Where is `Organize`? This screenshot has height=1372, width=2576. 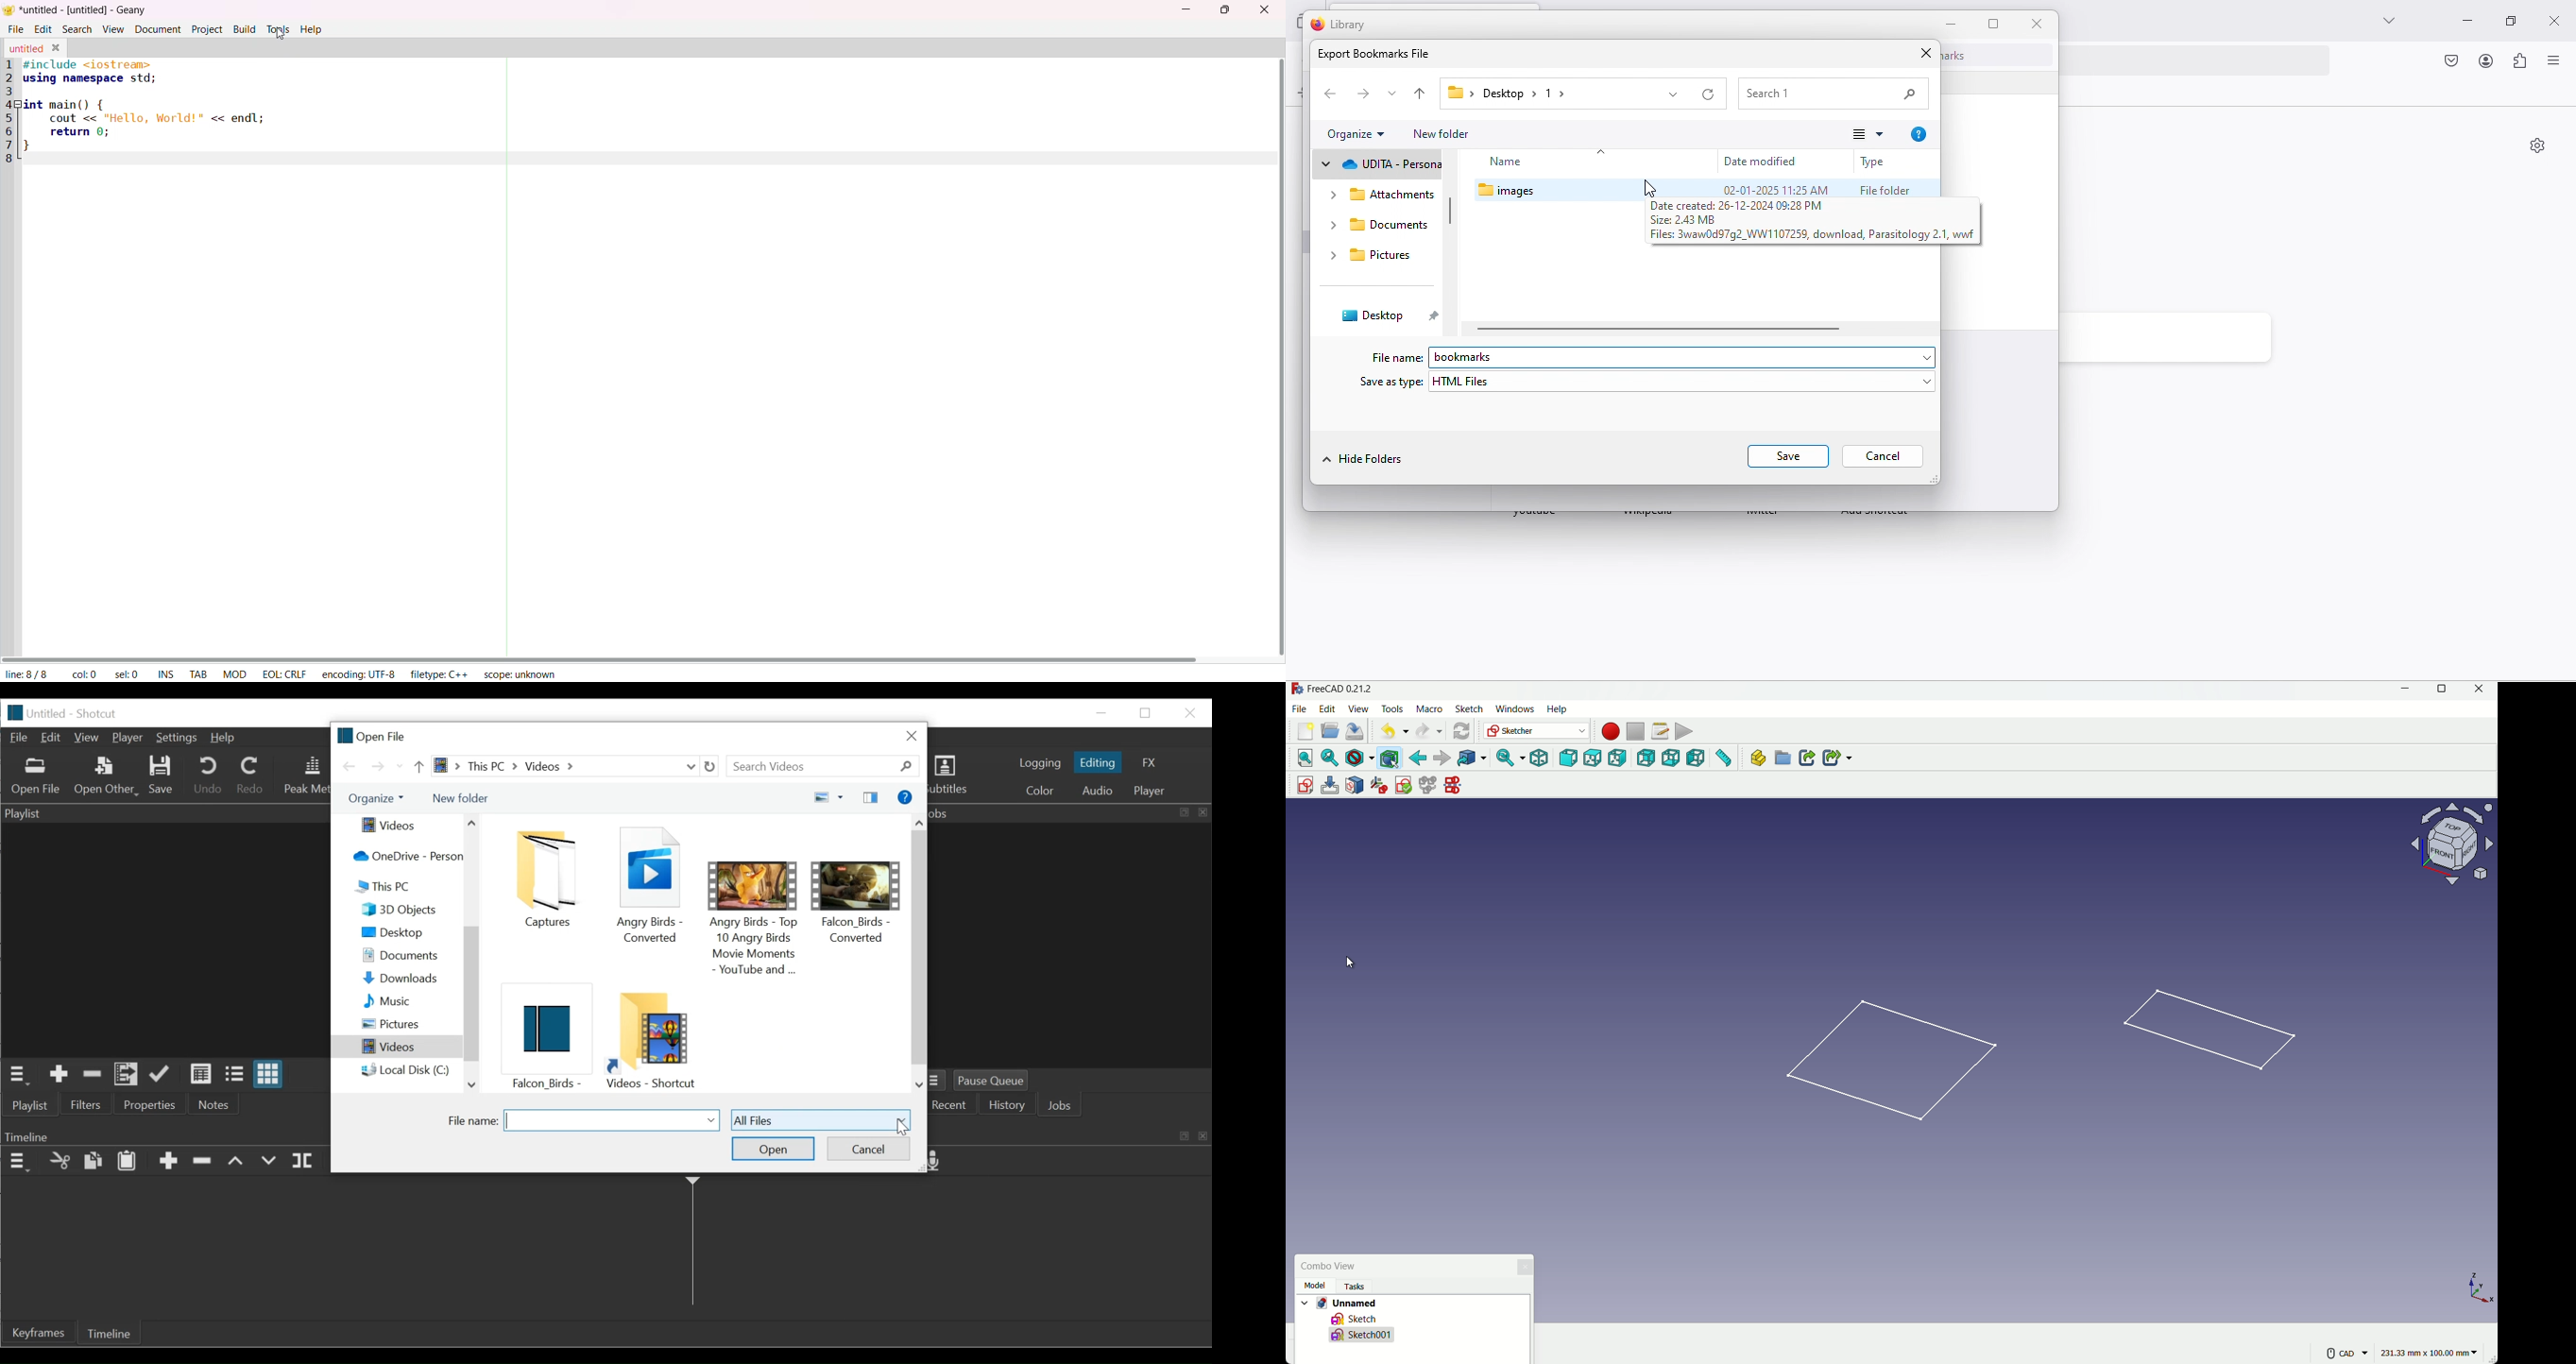
Organize is located at coordinates (374, 799).